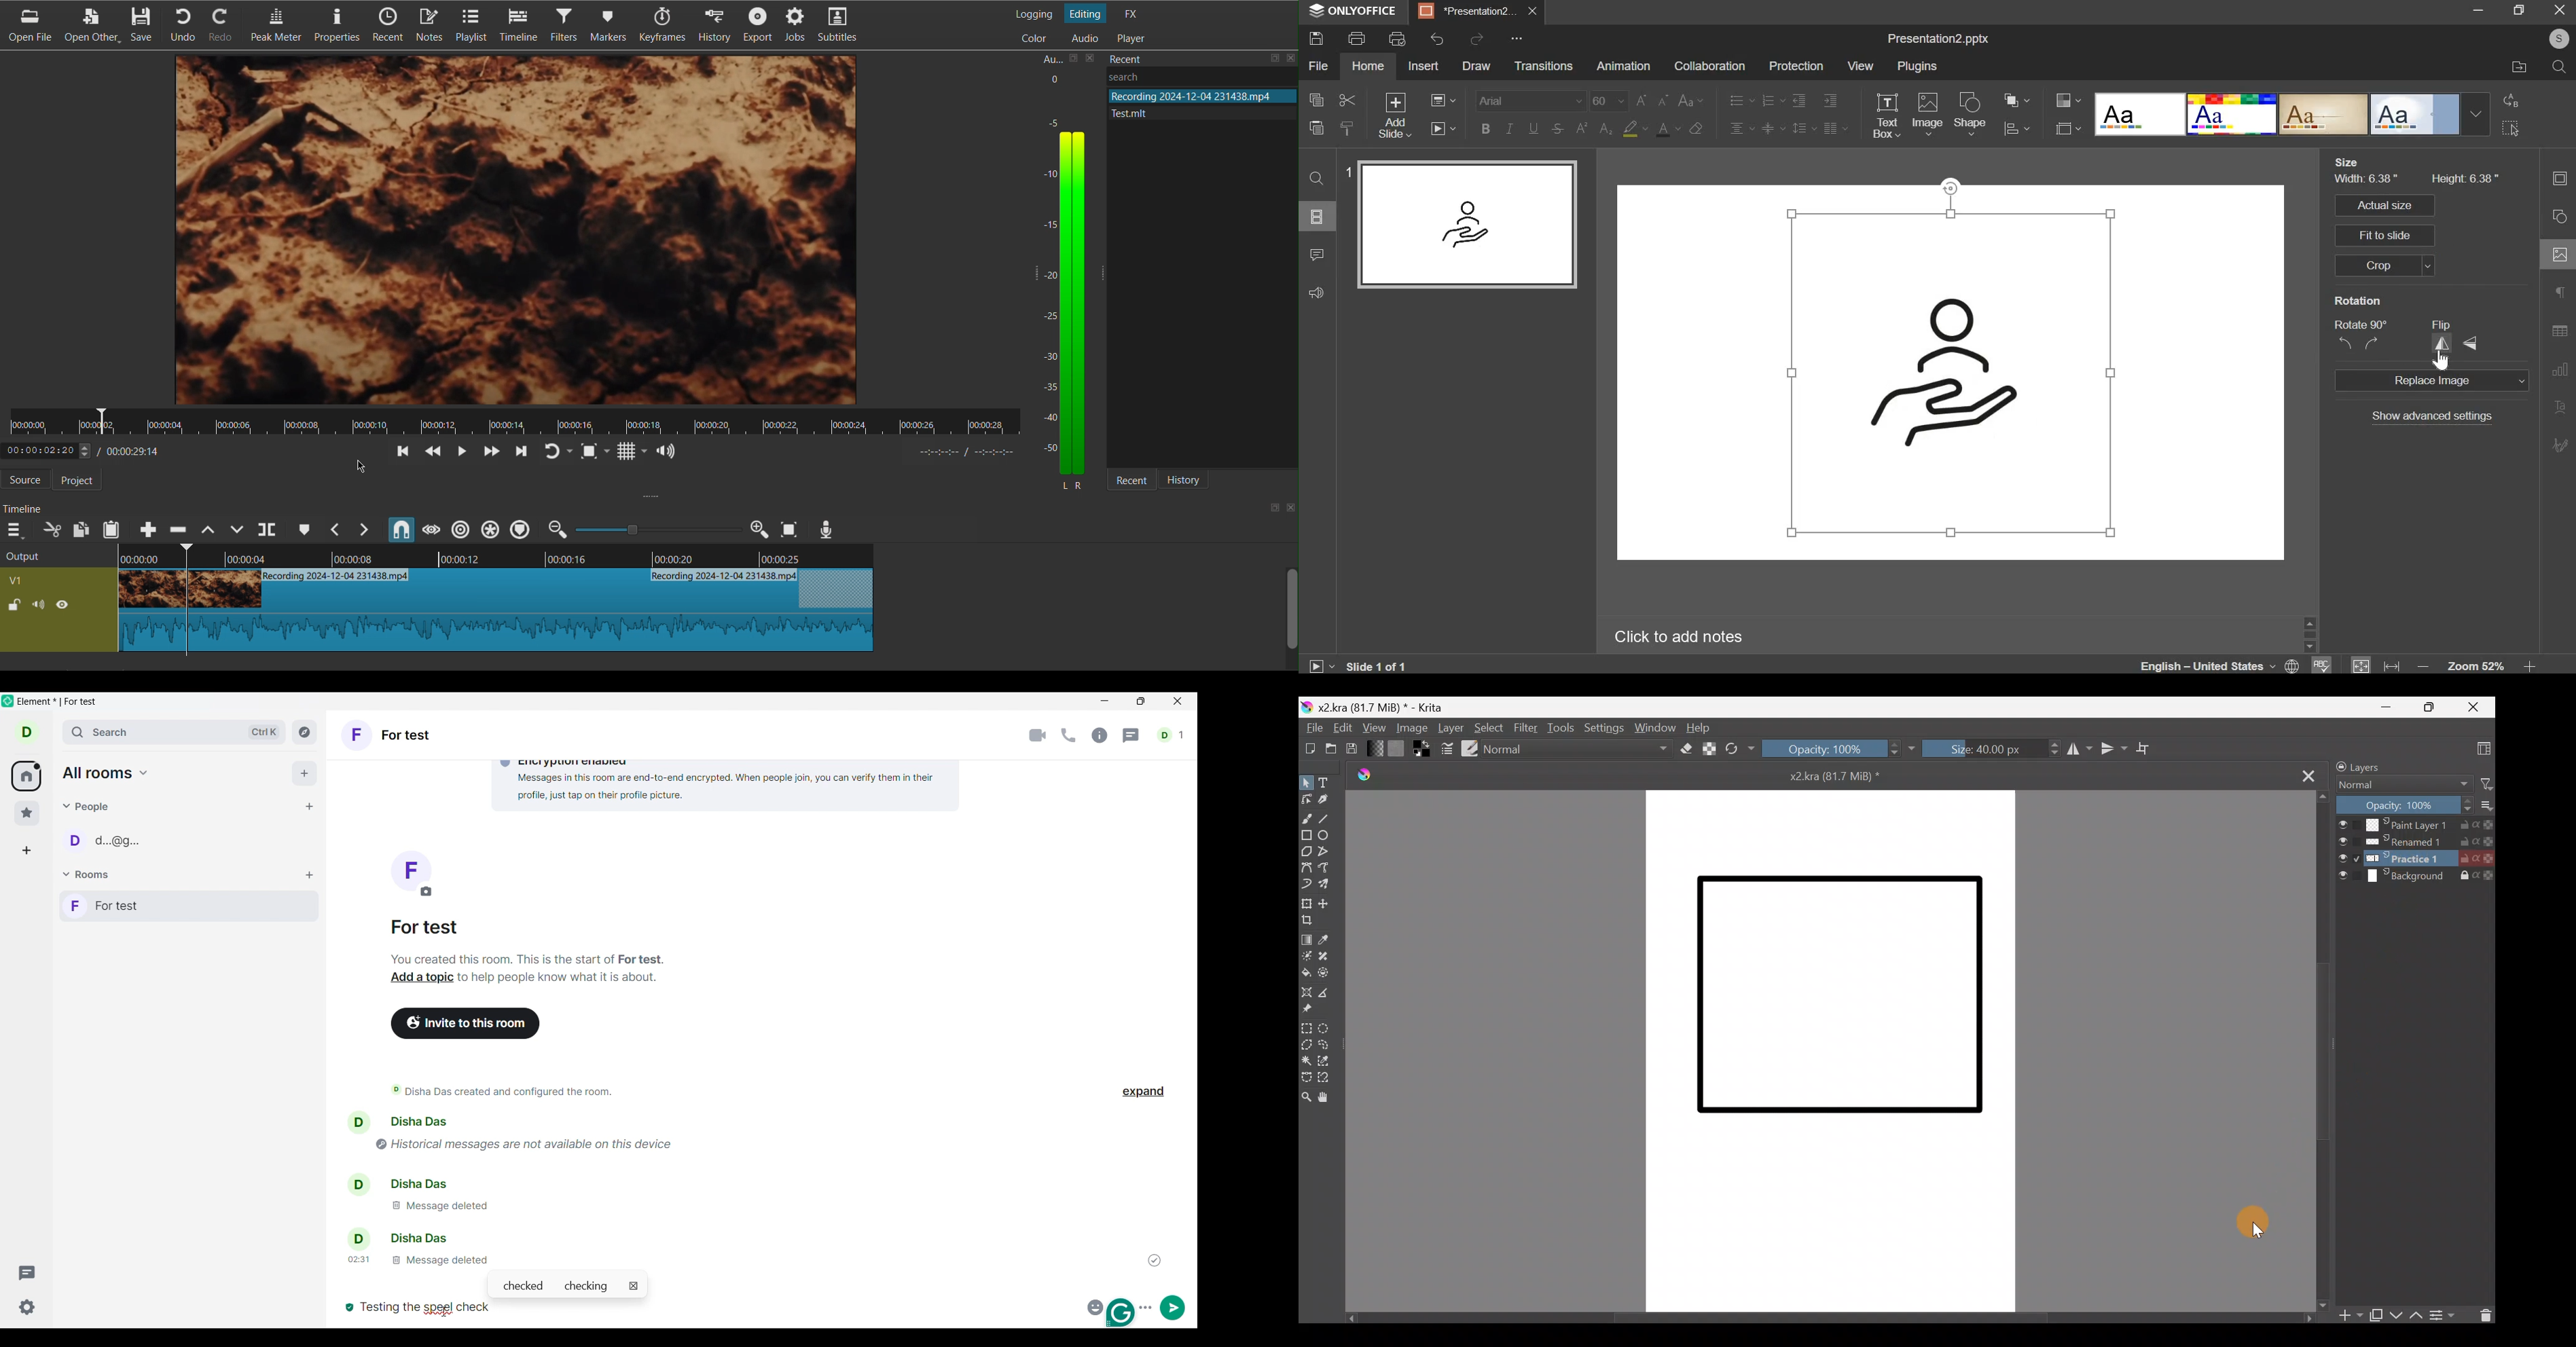  Describe the element at coordinates (1141, 701) in the screenshot. I see `Show in smaller tab` at that location.